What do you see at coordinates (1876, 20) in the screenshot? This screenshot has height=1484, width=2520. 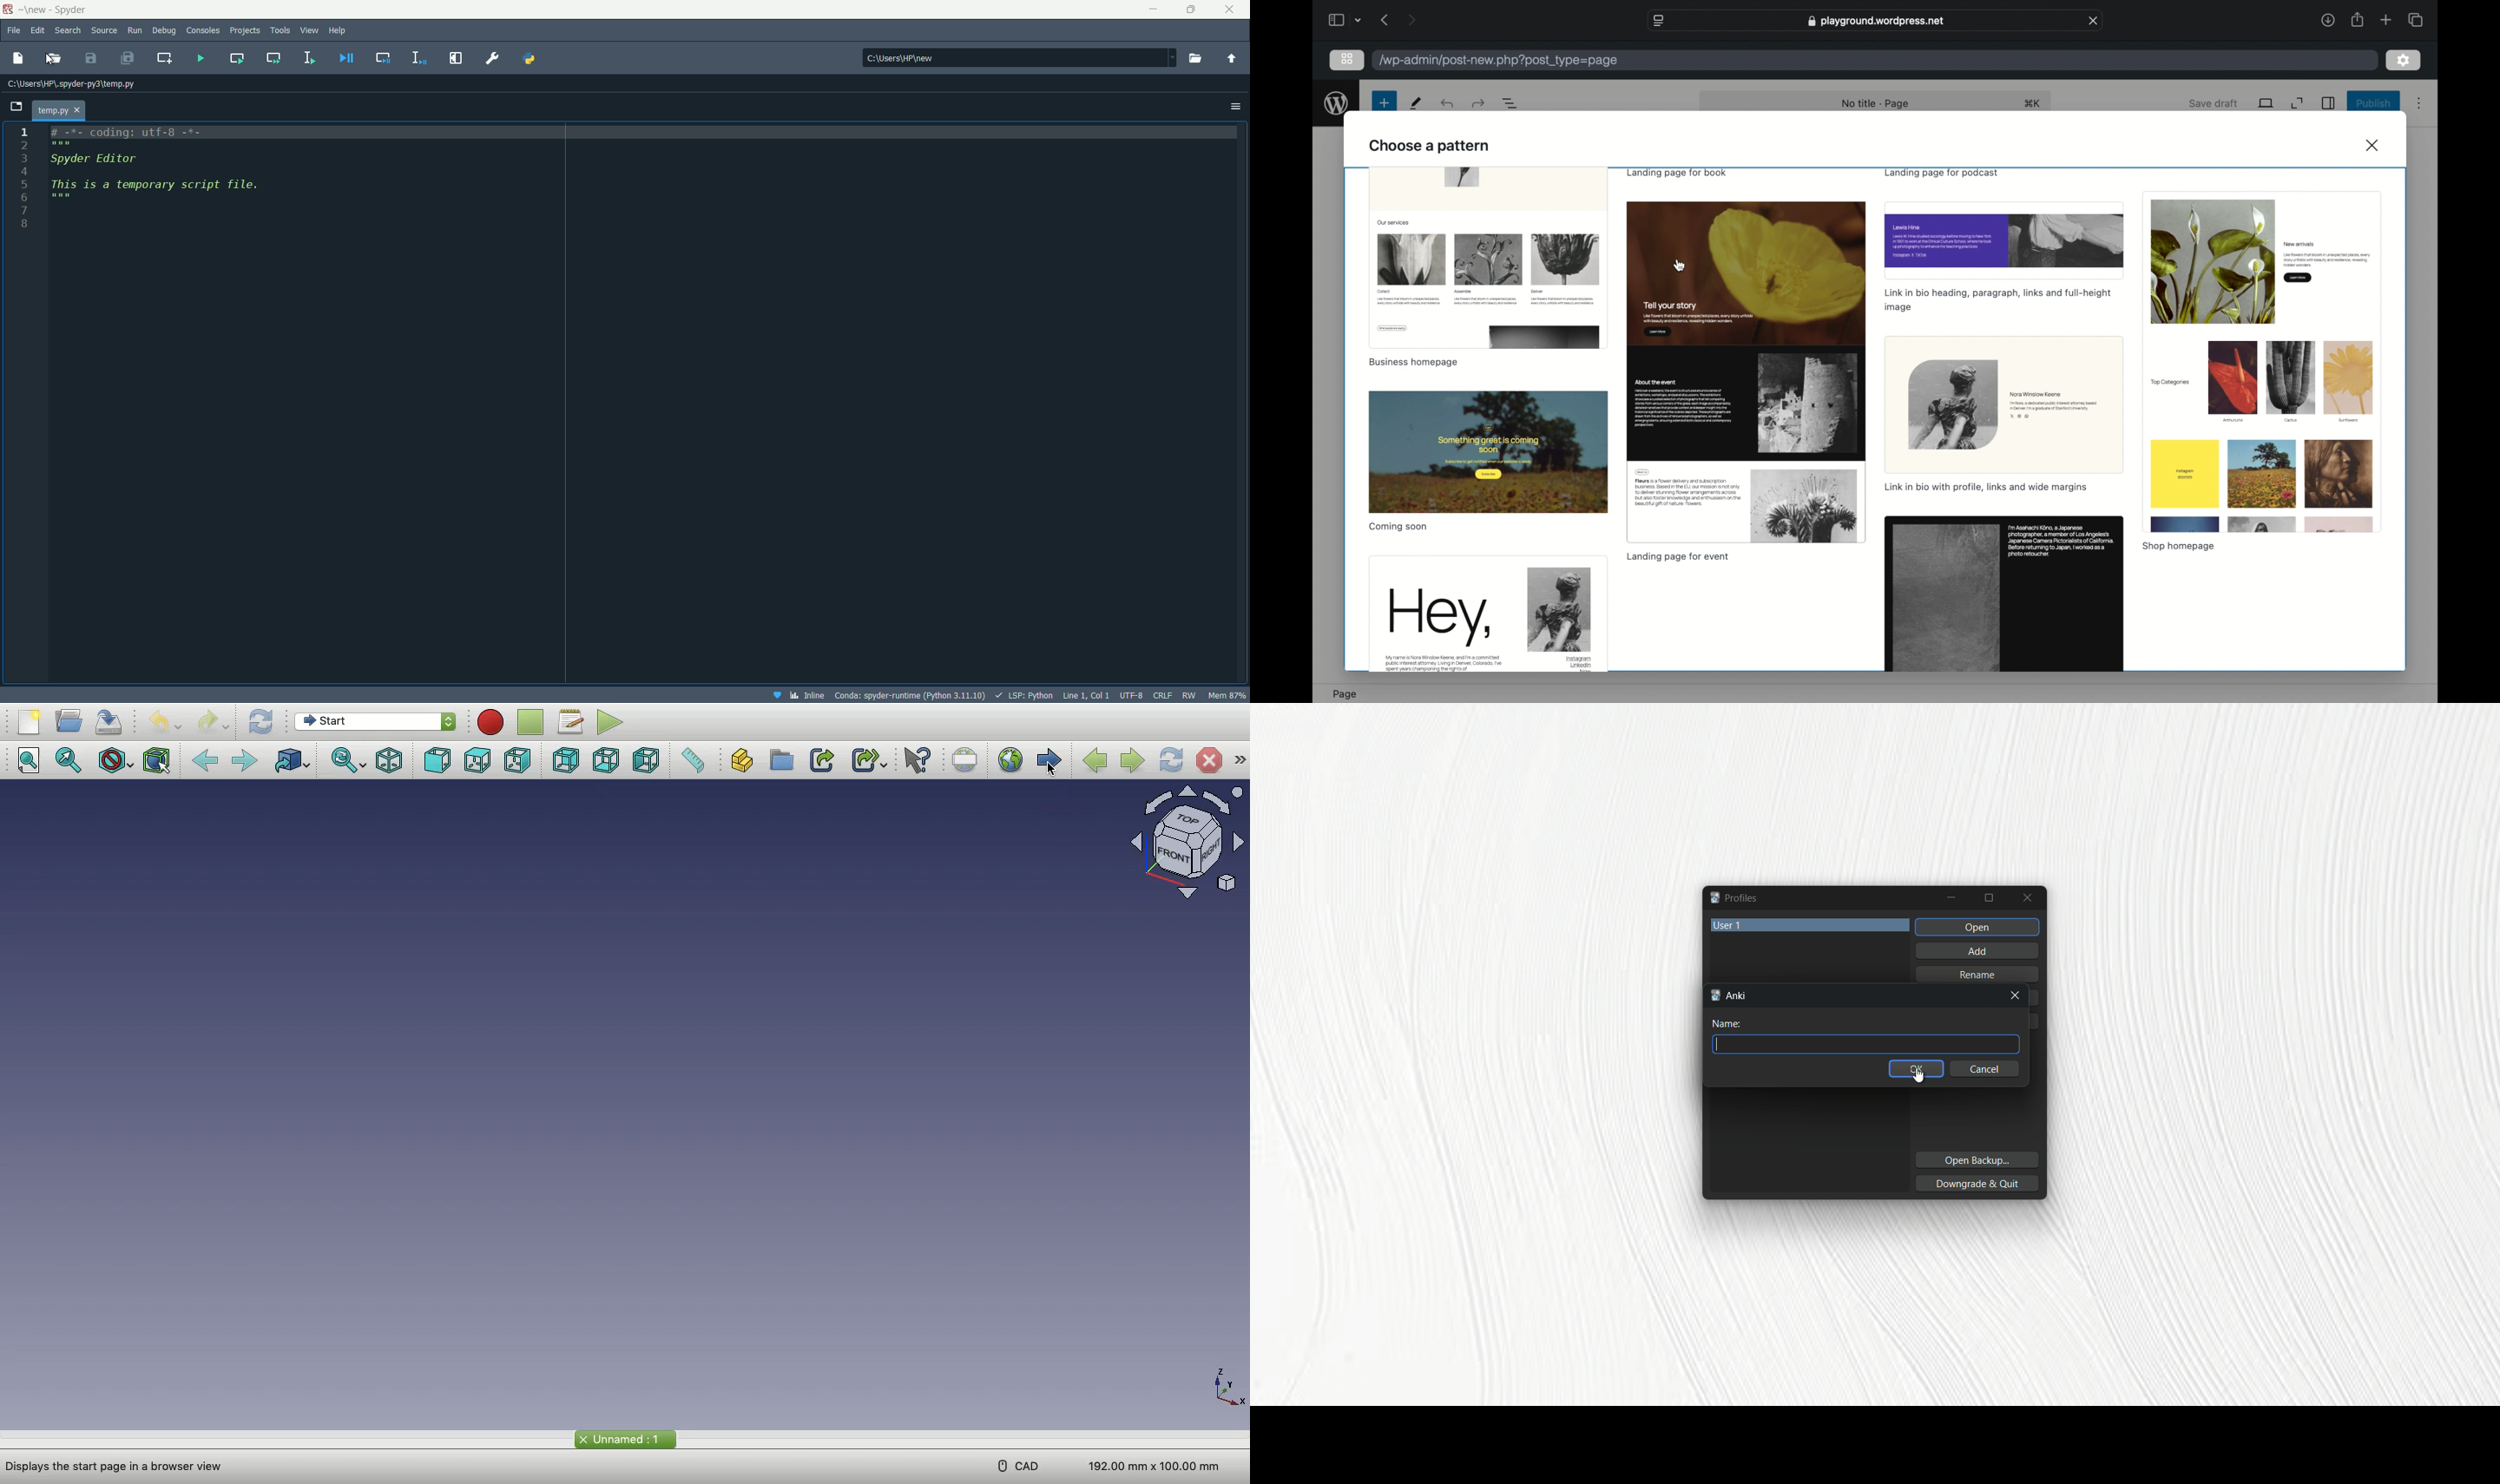 I see `web address` at bounding box center [1876, 20].